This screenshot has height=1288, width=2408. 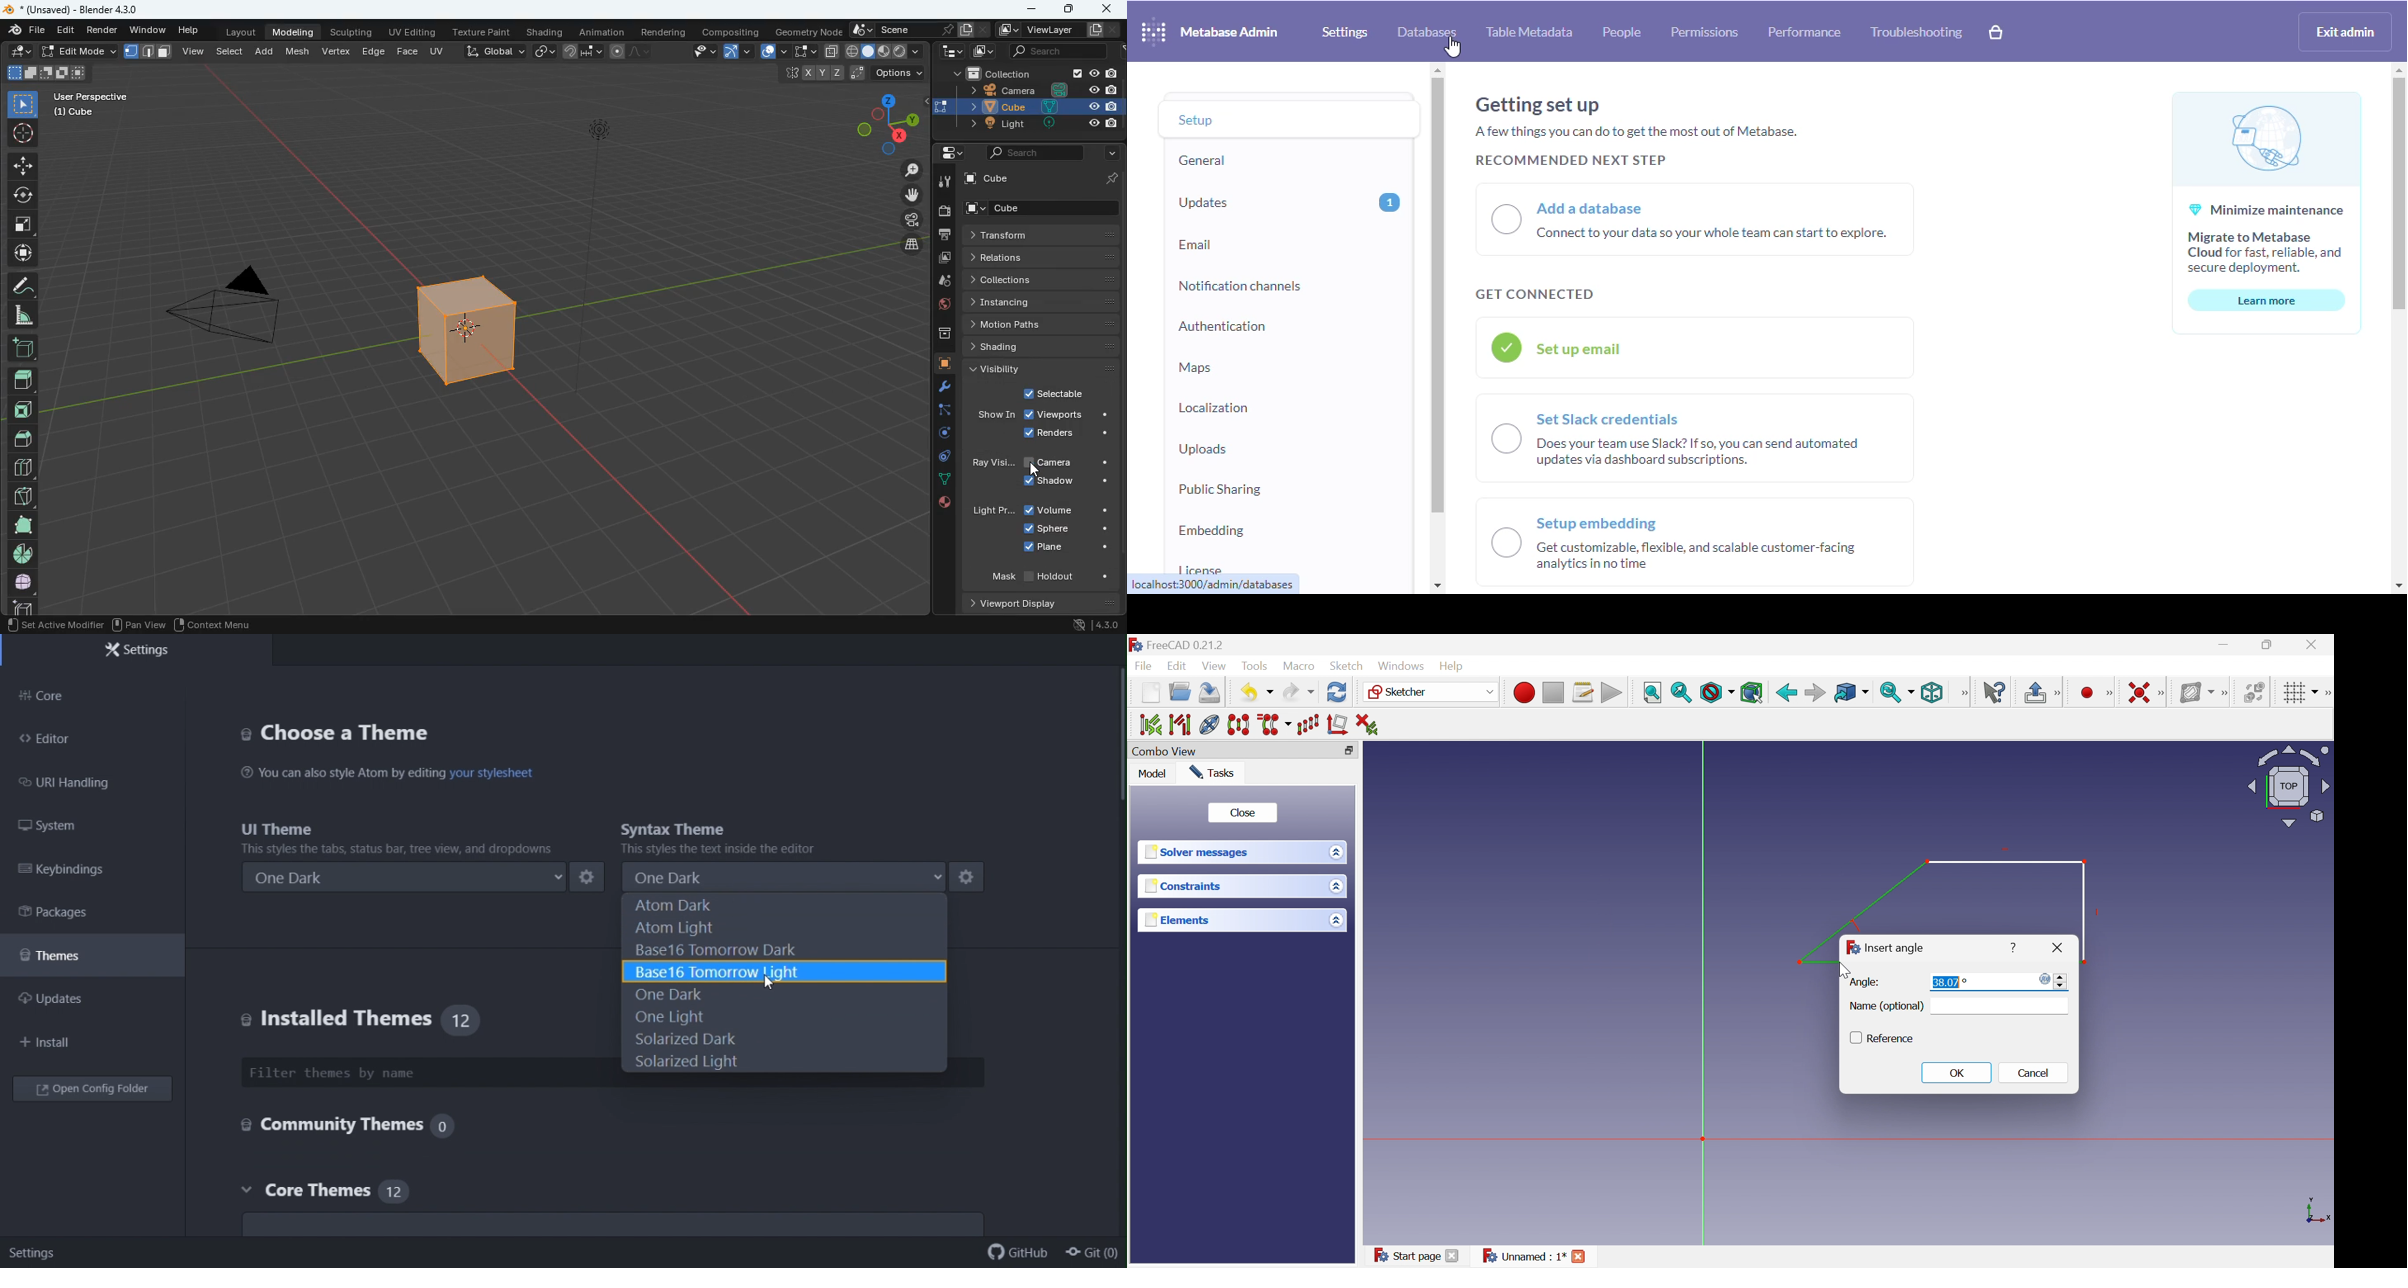 What do you see at coordinates (97, 1091) in the screenshot?
I see `Open folder` at bounding box center [97, 1091].